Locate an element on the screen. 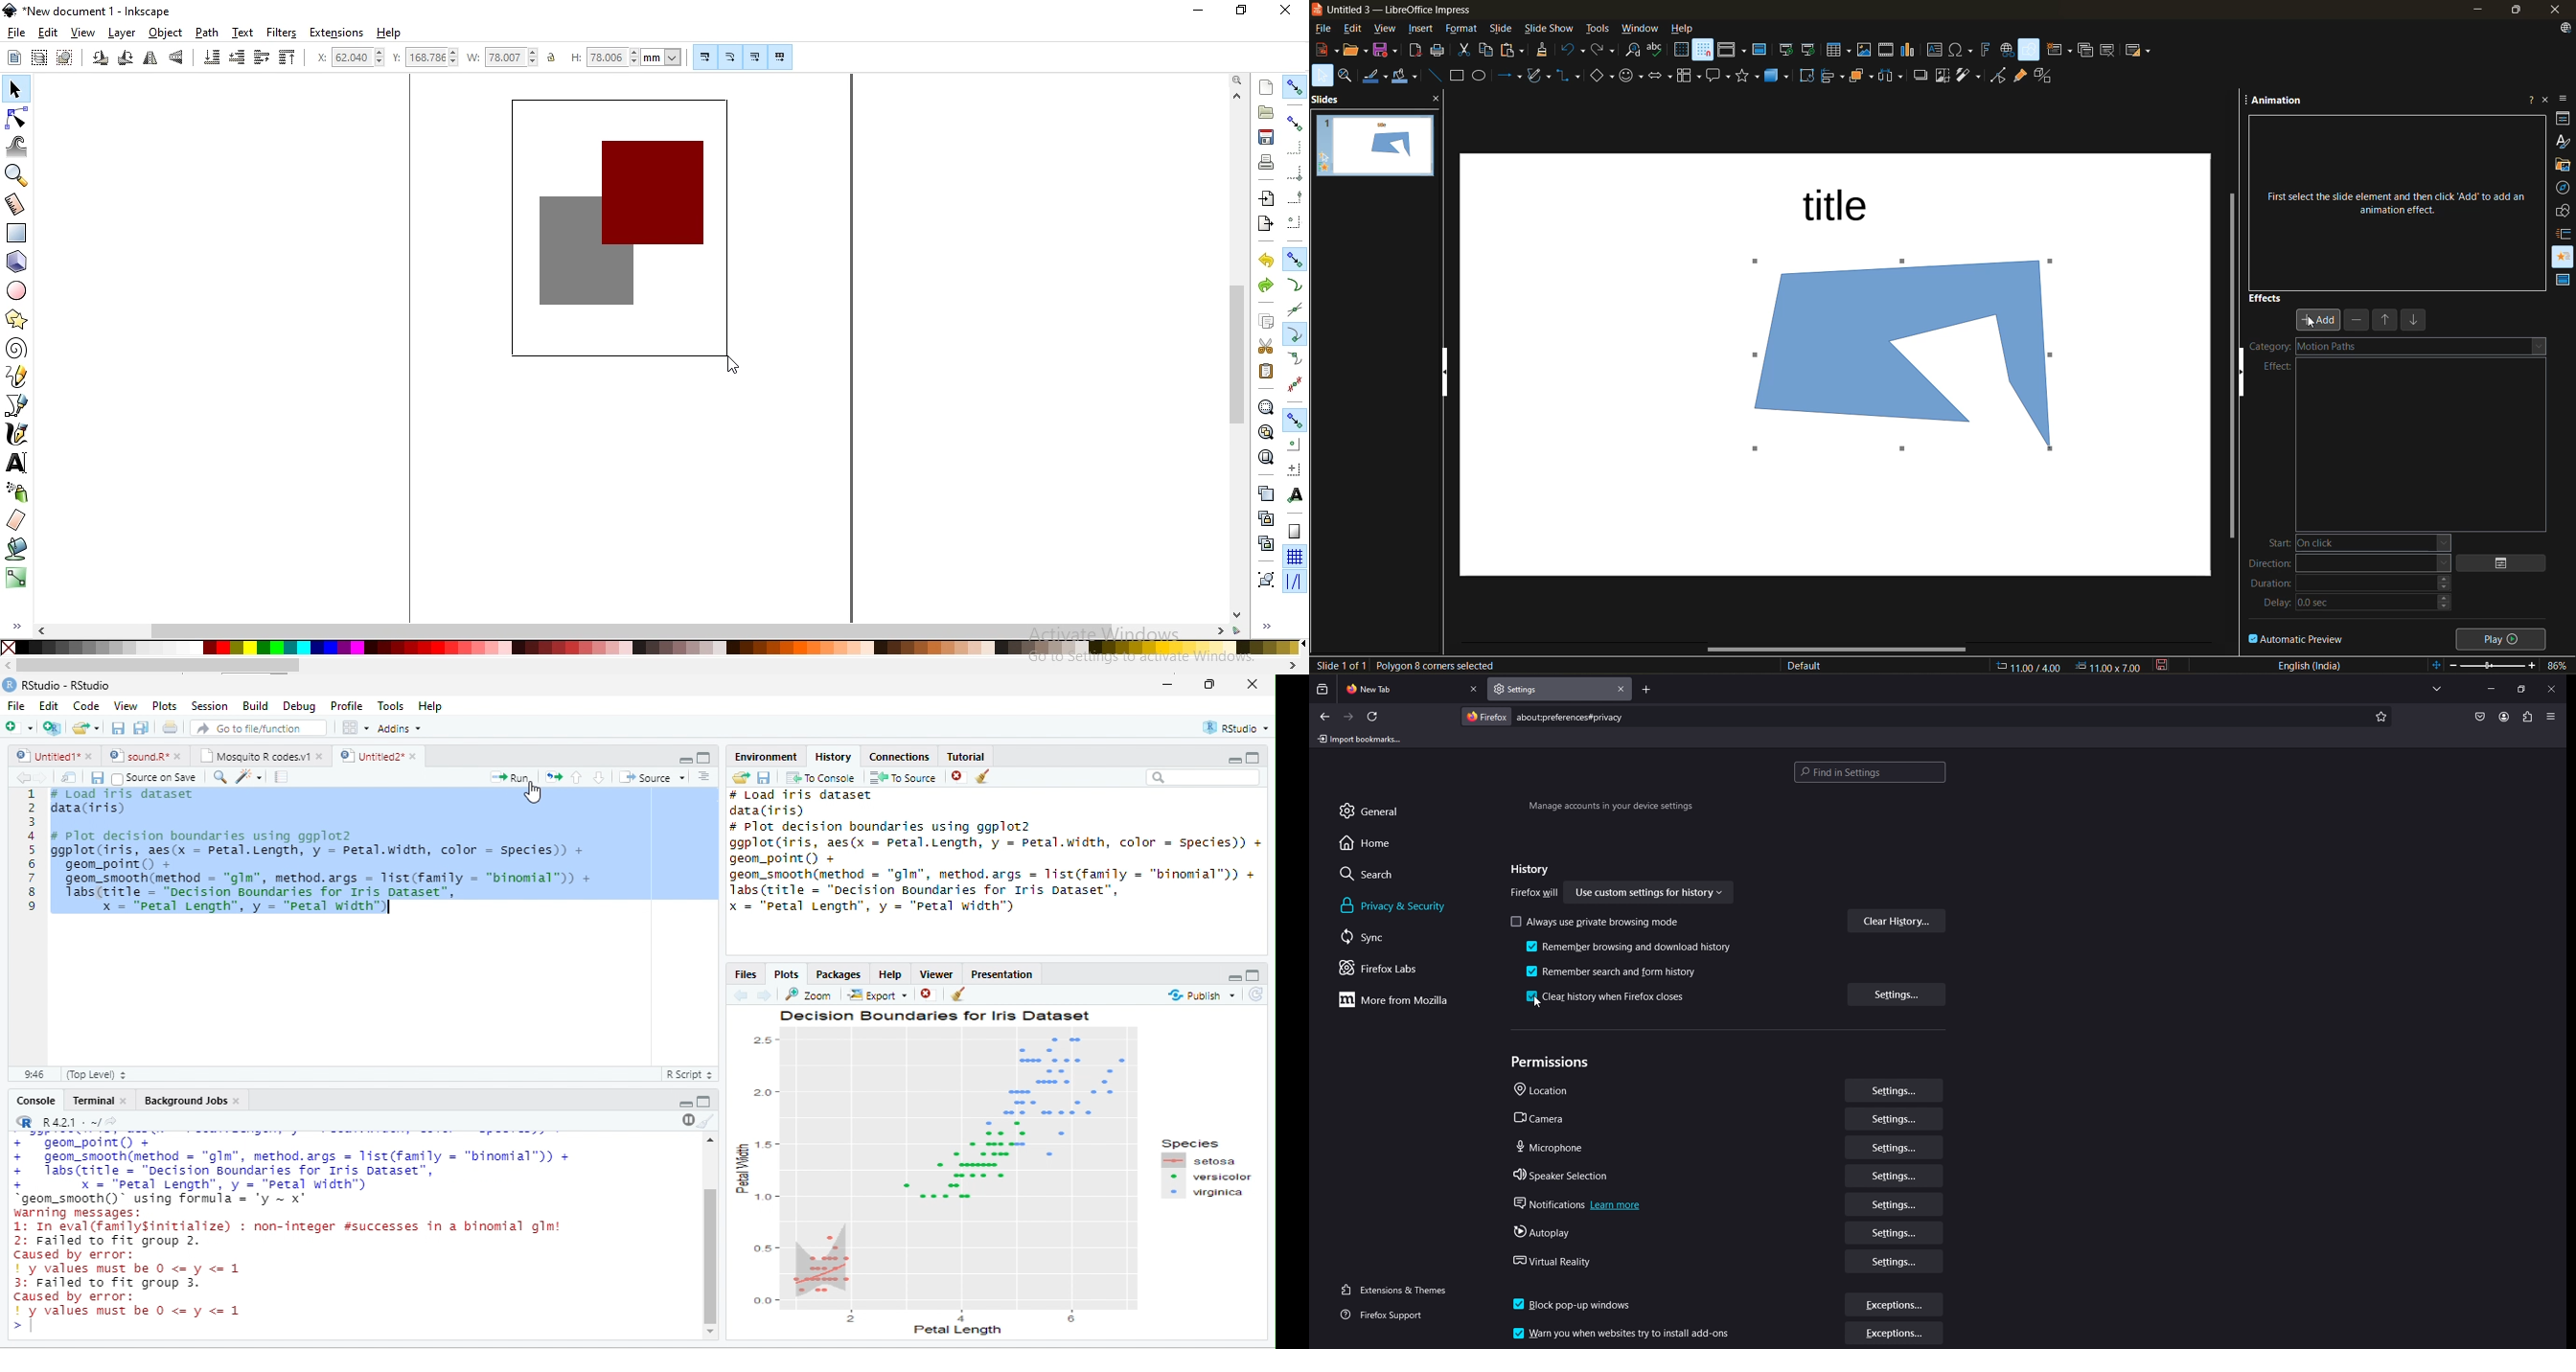 Image resolution: width=2576 pixels, height=1372 pixels. microphone is located at coordinates (1551, 1145).